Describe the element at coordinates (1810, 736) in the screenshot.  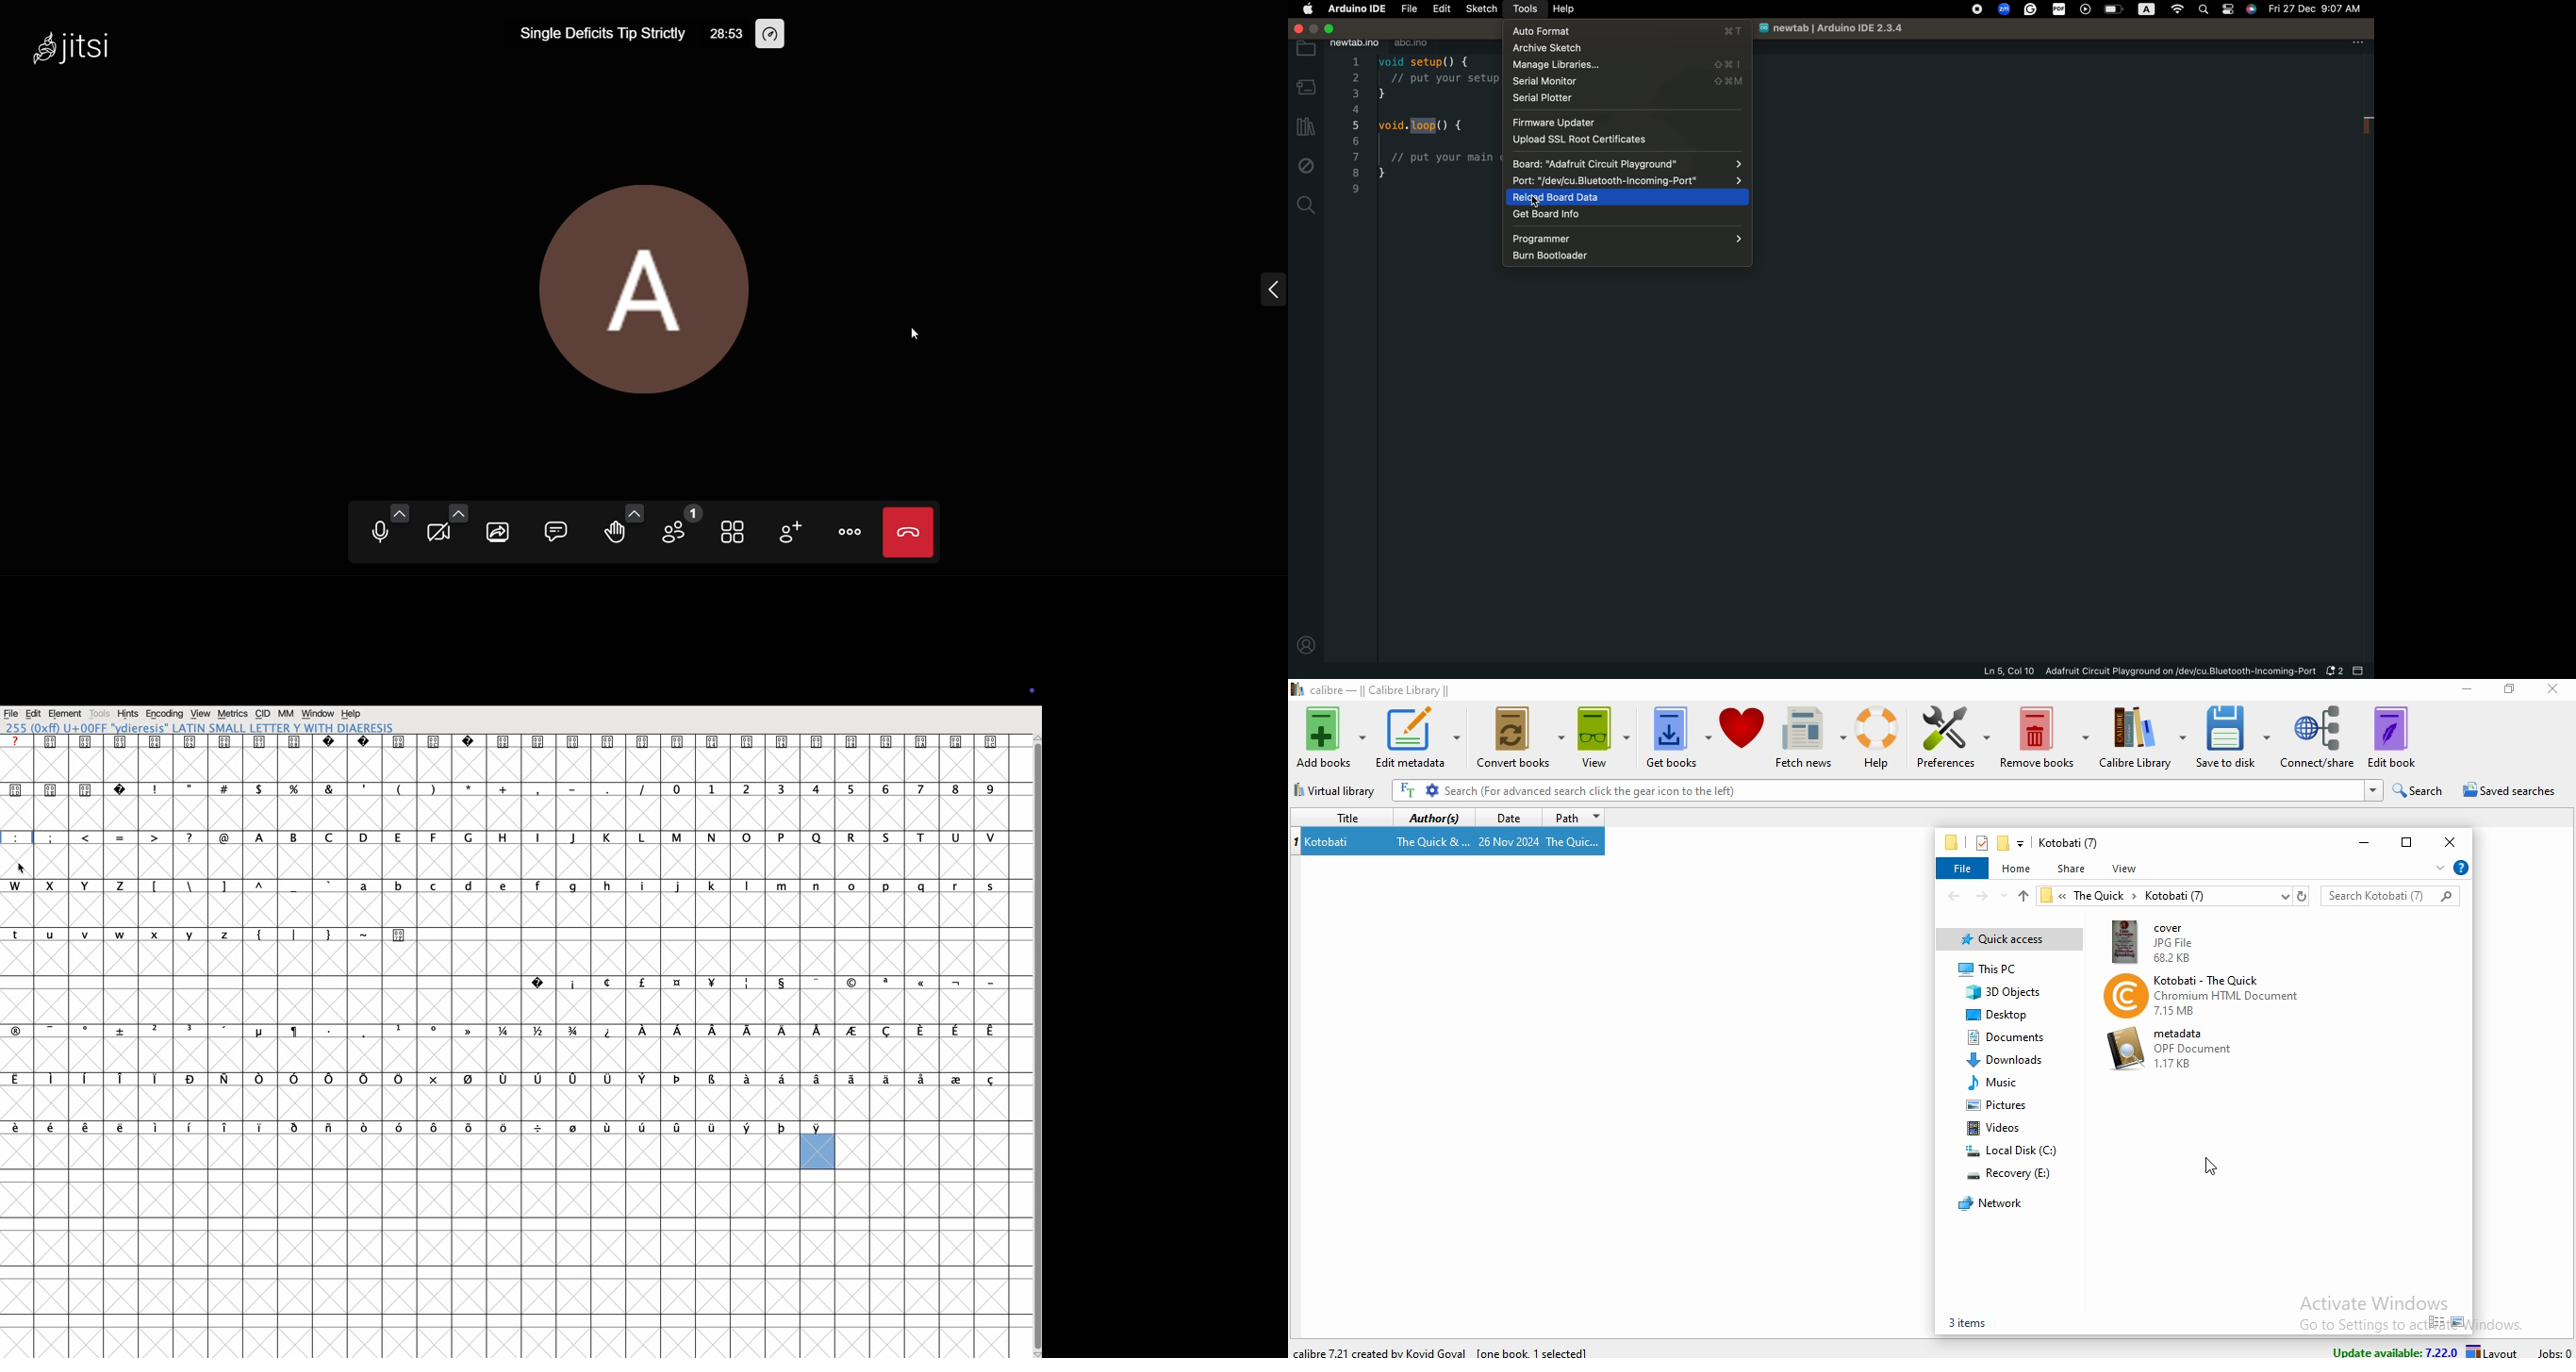
I see `fetch news` at that location.